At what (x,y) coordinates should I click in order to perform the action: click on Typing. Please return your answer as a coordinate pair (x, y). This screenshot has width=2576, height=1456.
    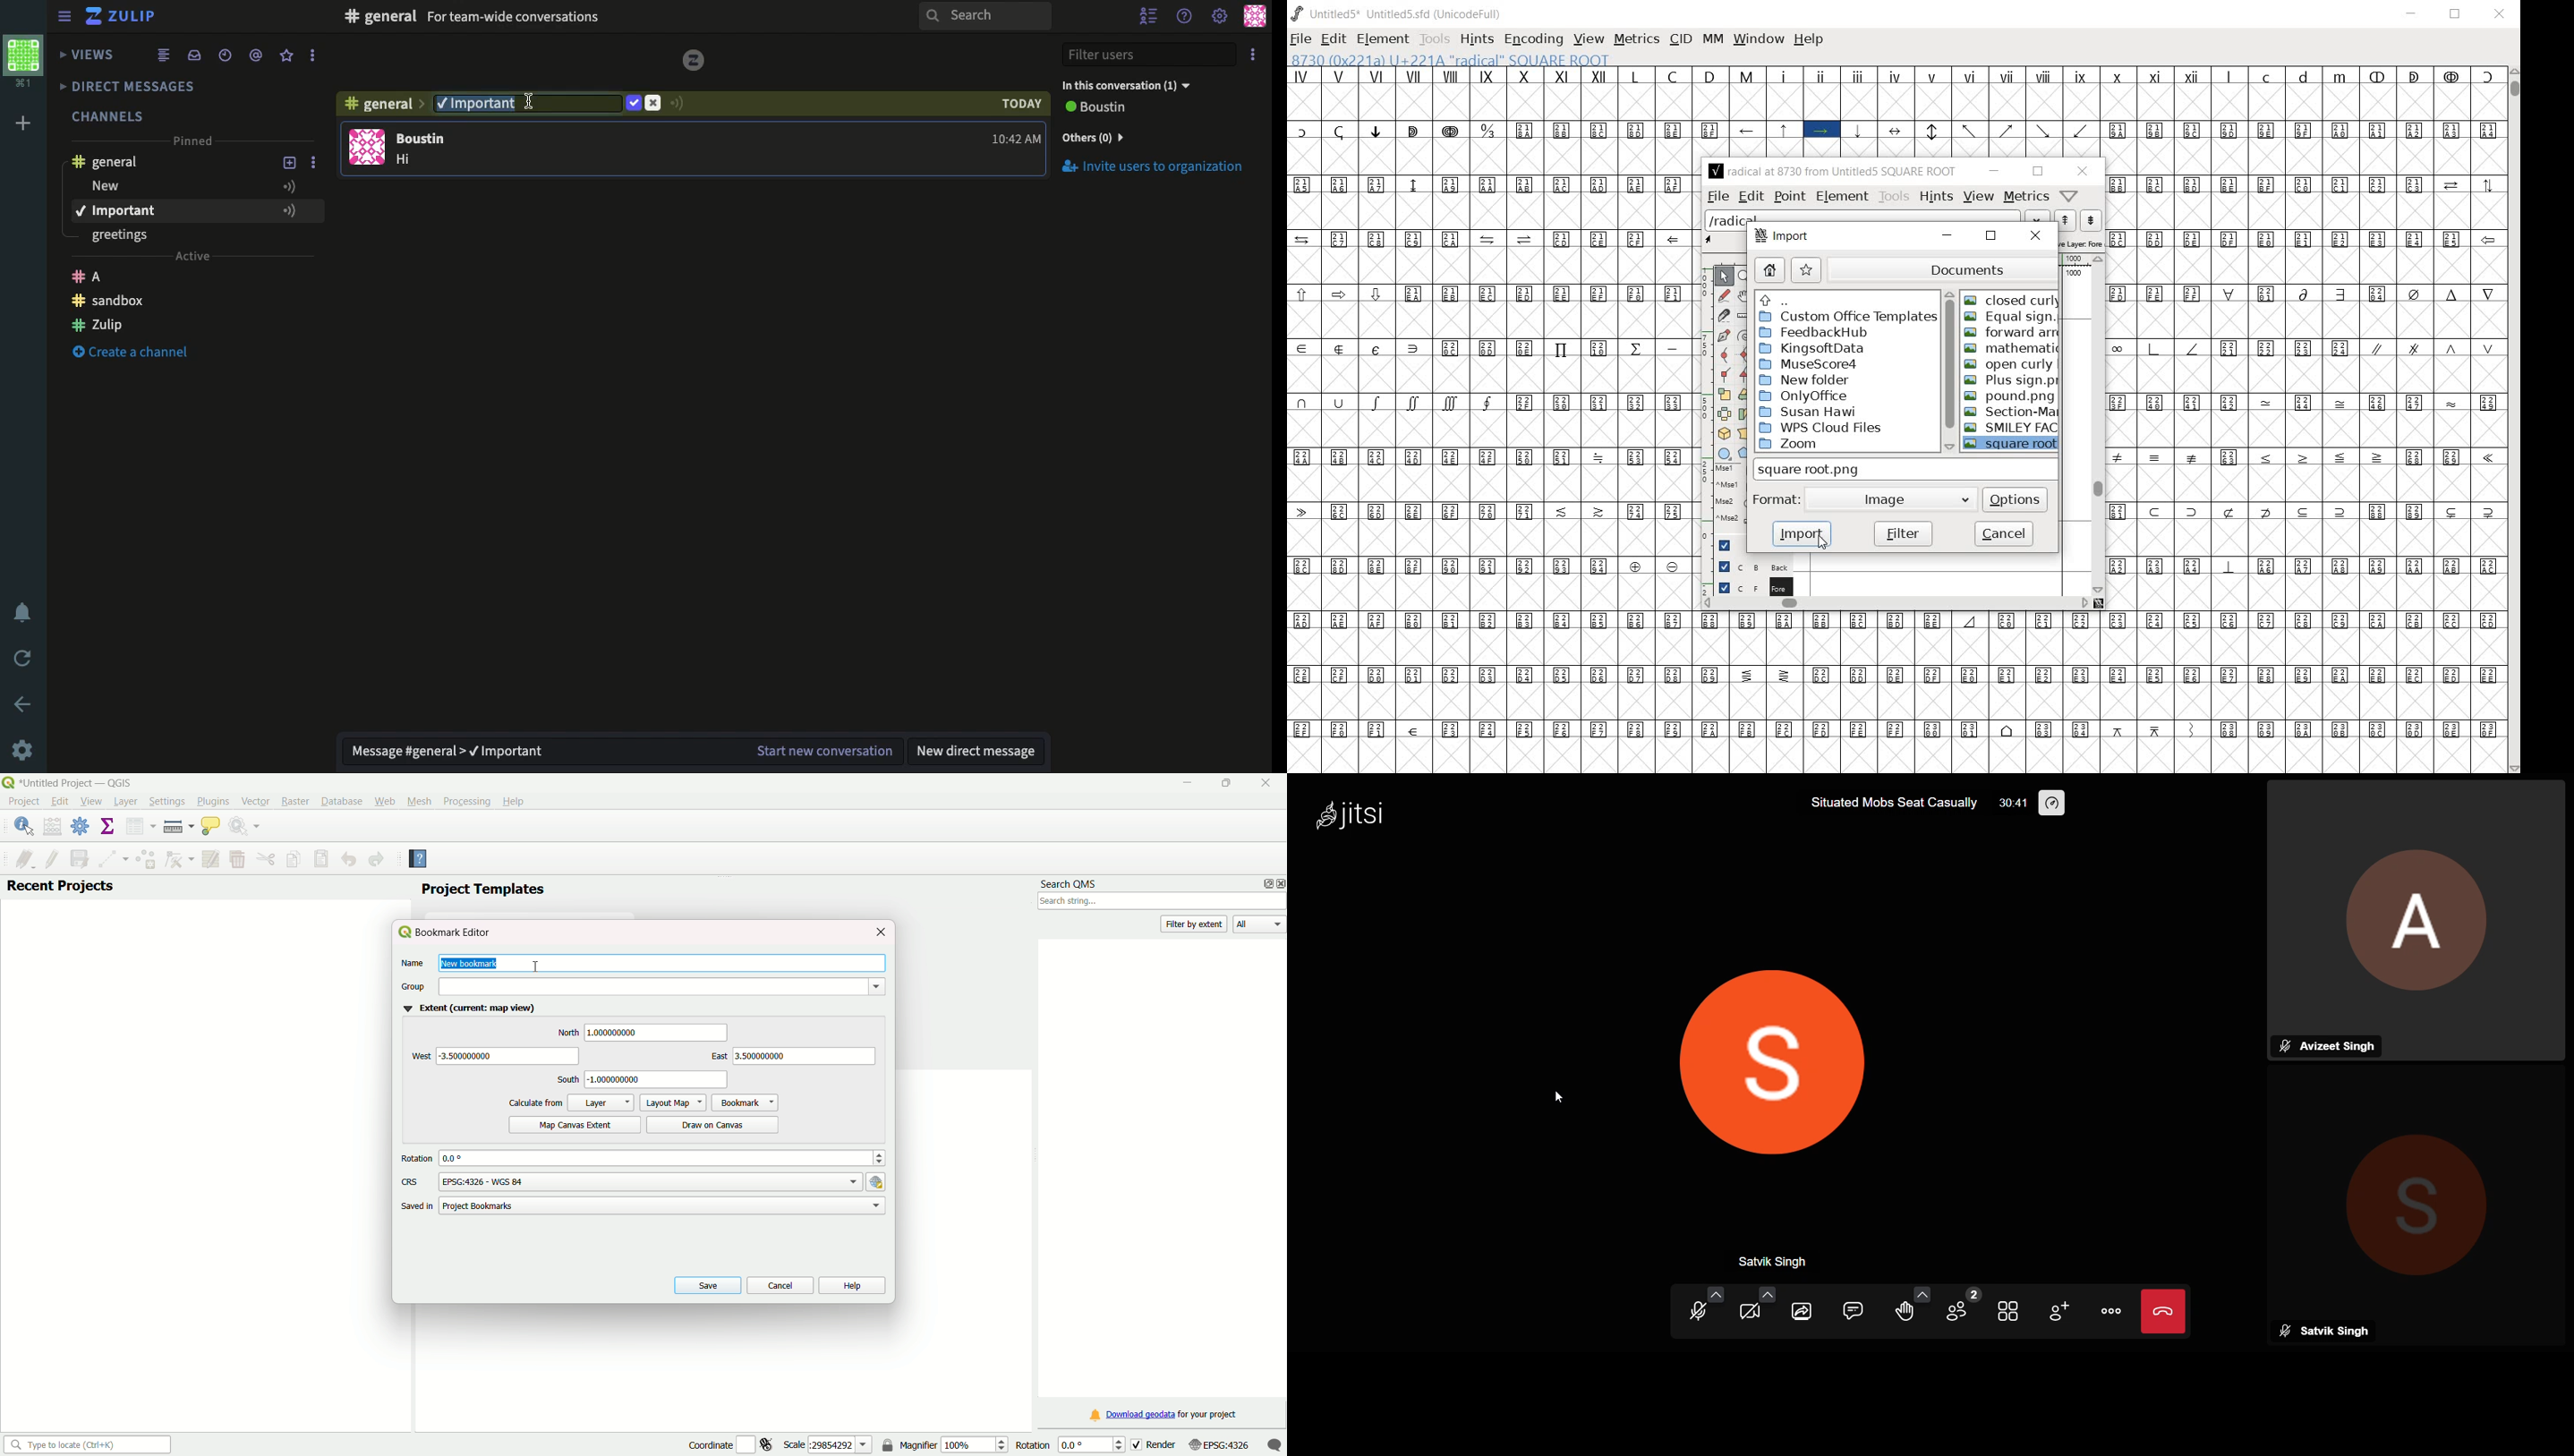
    Looking at the image, I should click on (522, 104).